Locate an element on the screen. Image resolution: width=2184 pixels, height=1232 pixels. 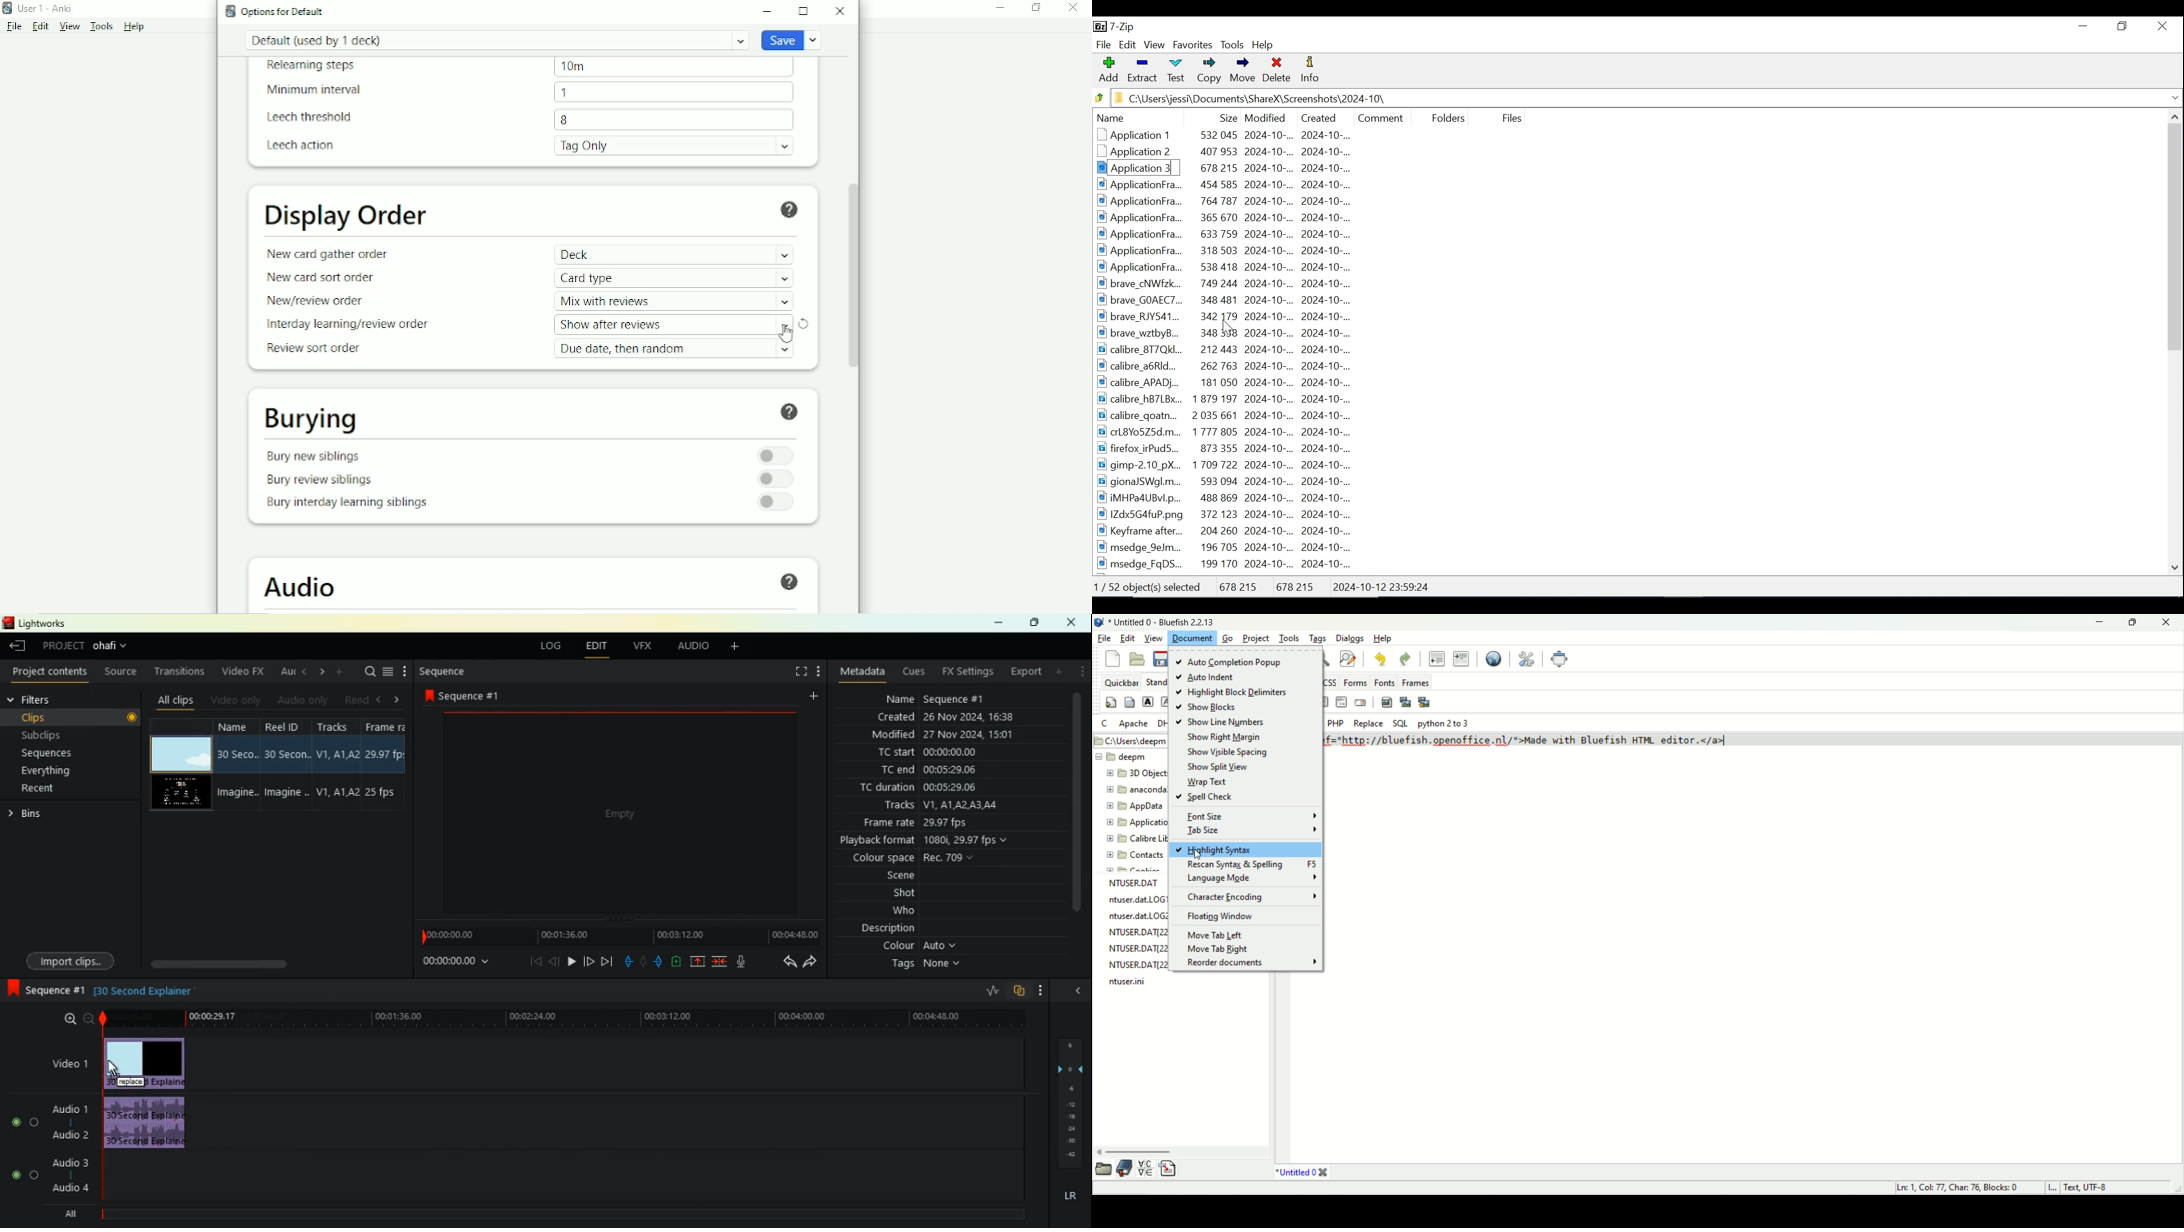
3D object is located at coordinates (1136, 773).